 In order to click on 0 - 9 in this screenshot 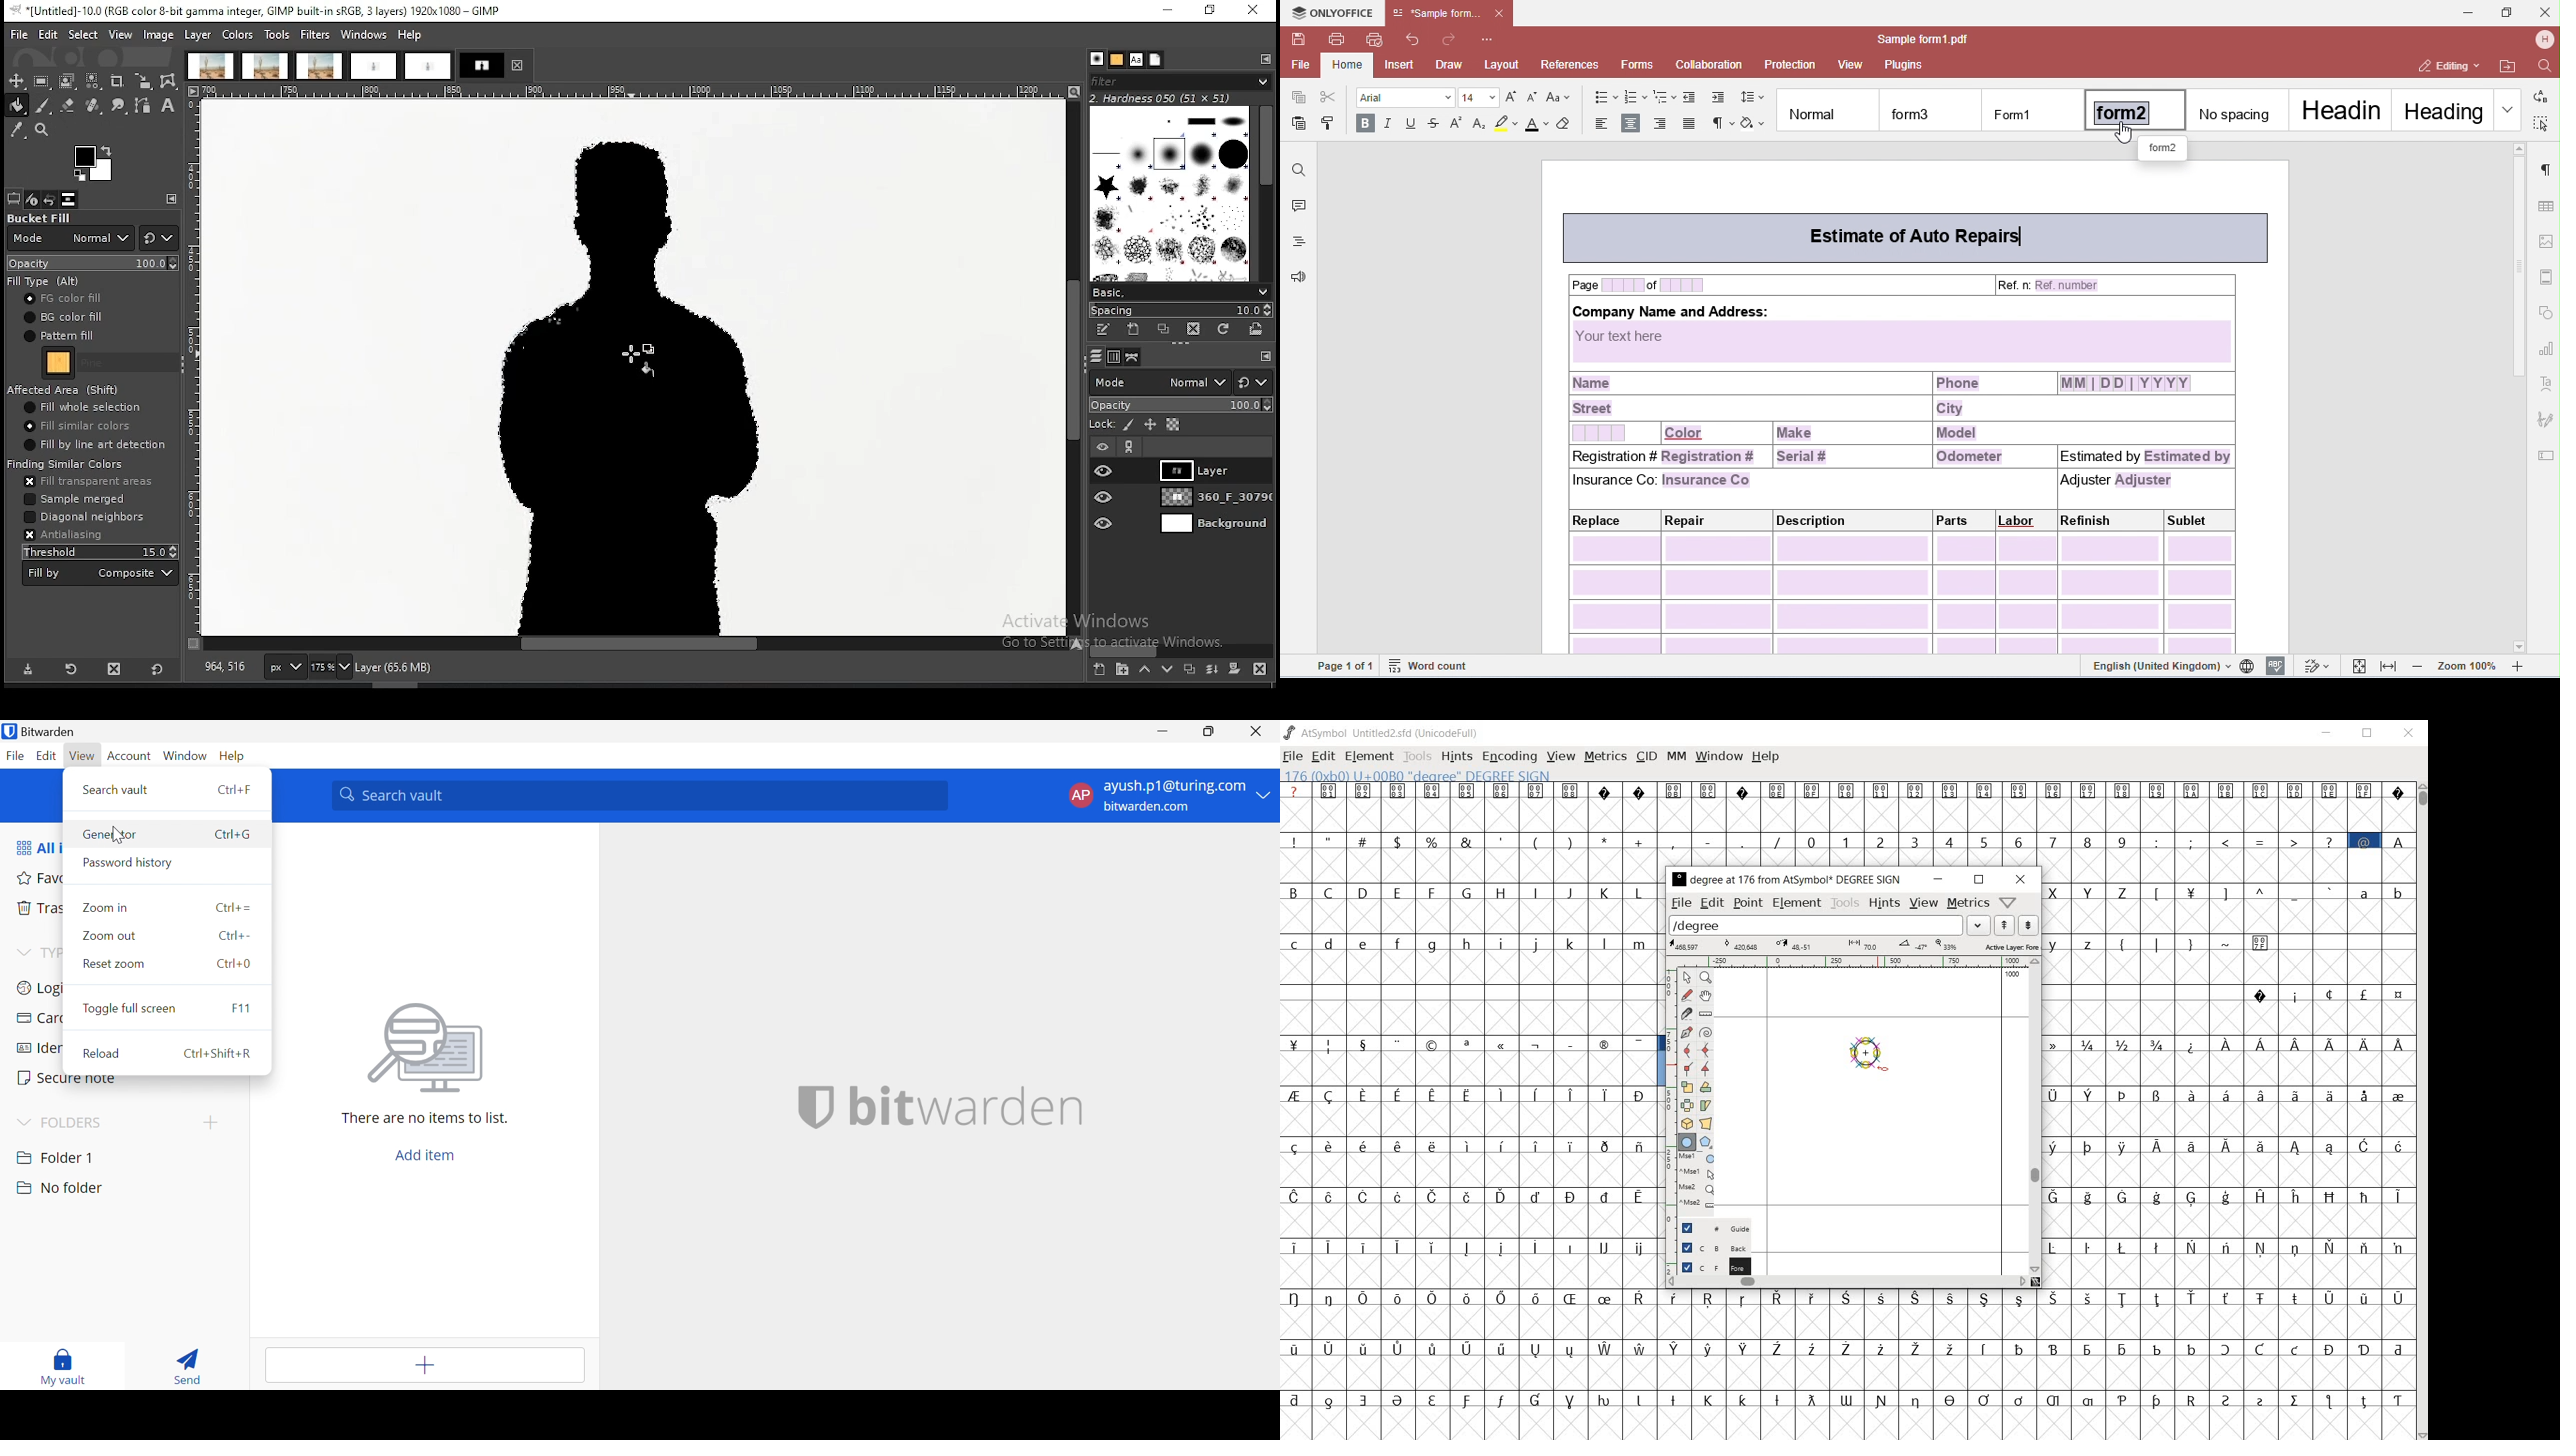, I will do `click(1964, 840)`.